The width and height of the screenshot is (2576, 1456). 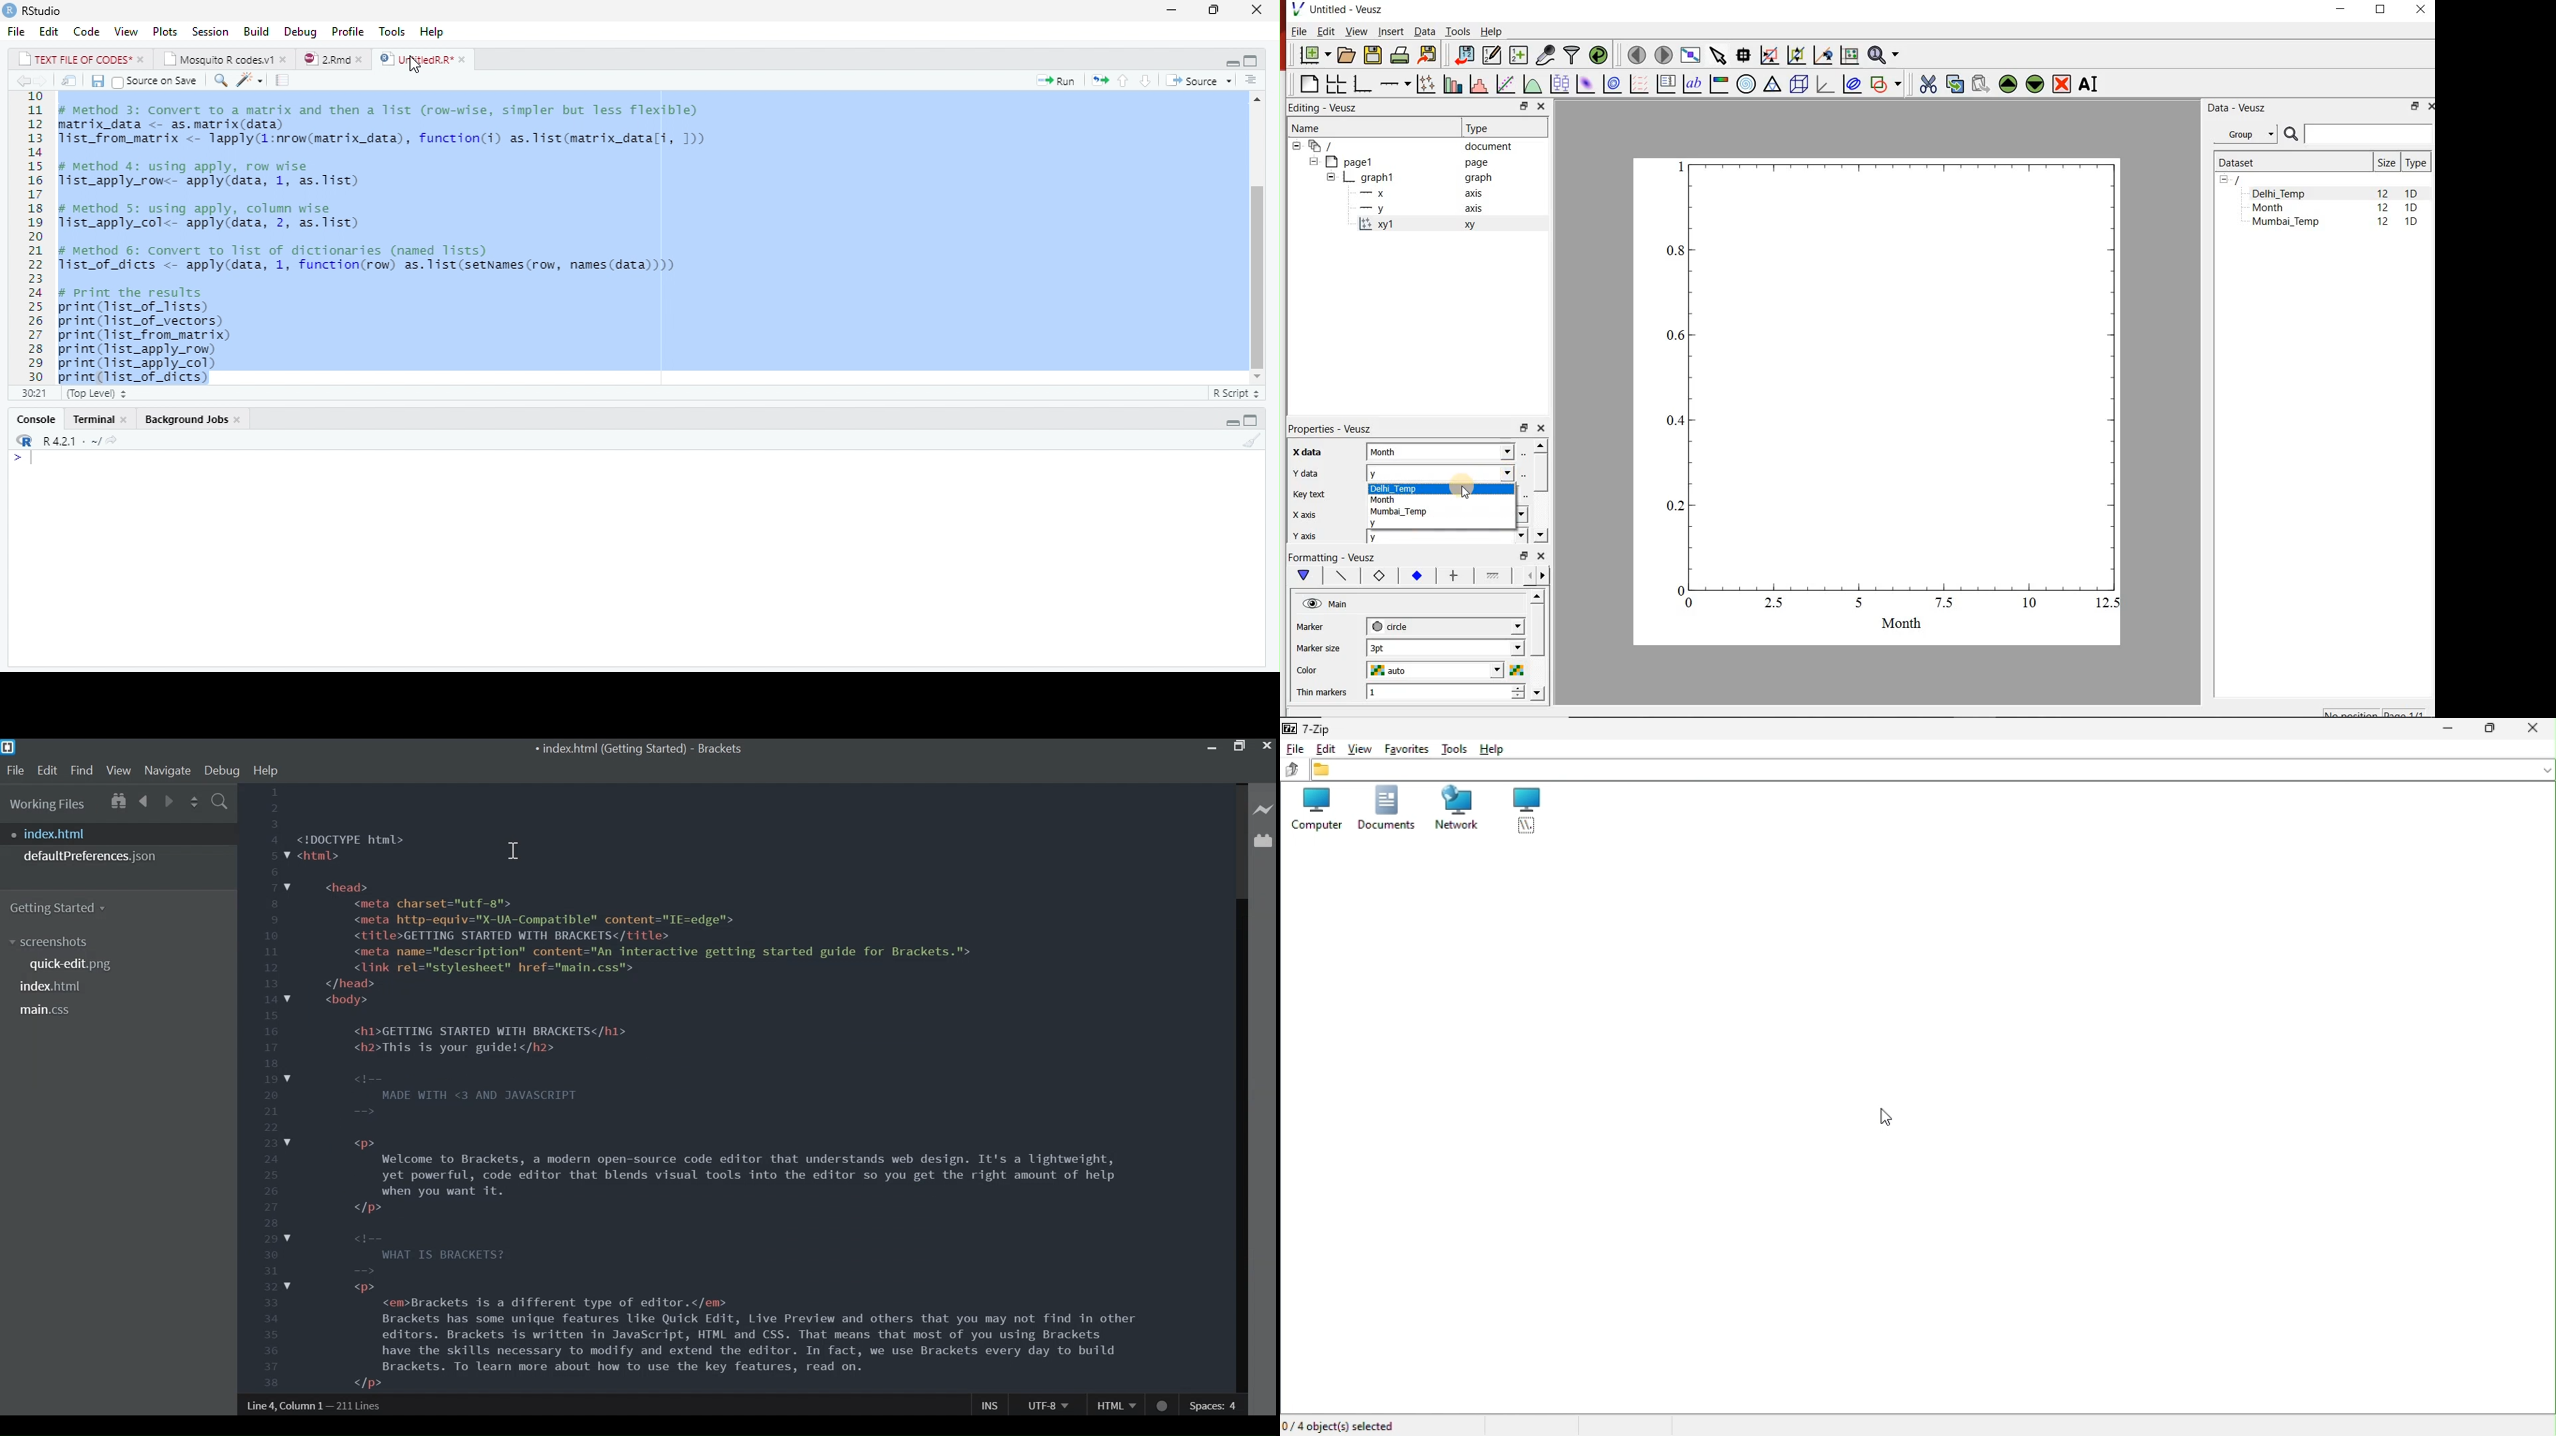 What do you see at coordinates (87, 31) in the screenshot?
I see `Code` at bounding box center [87, 31].